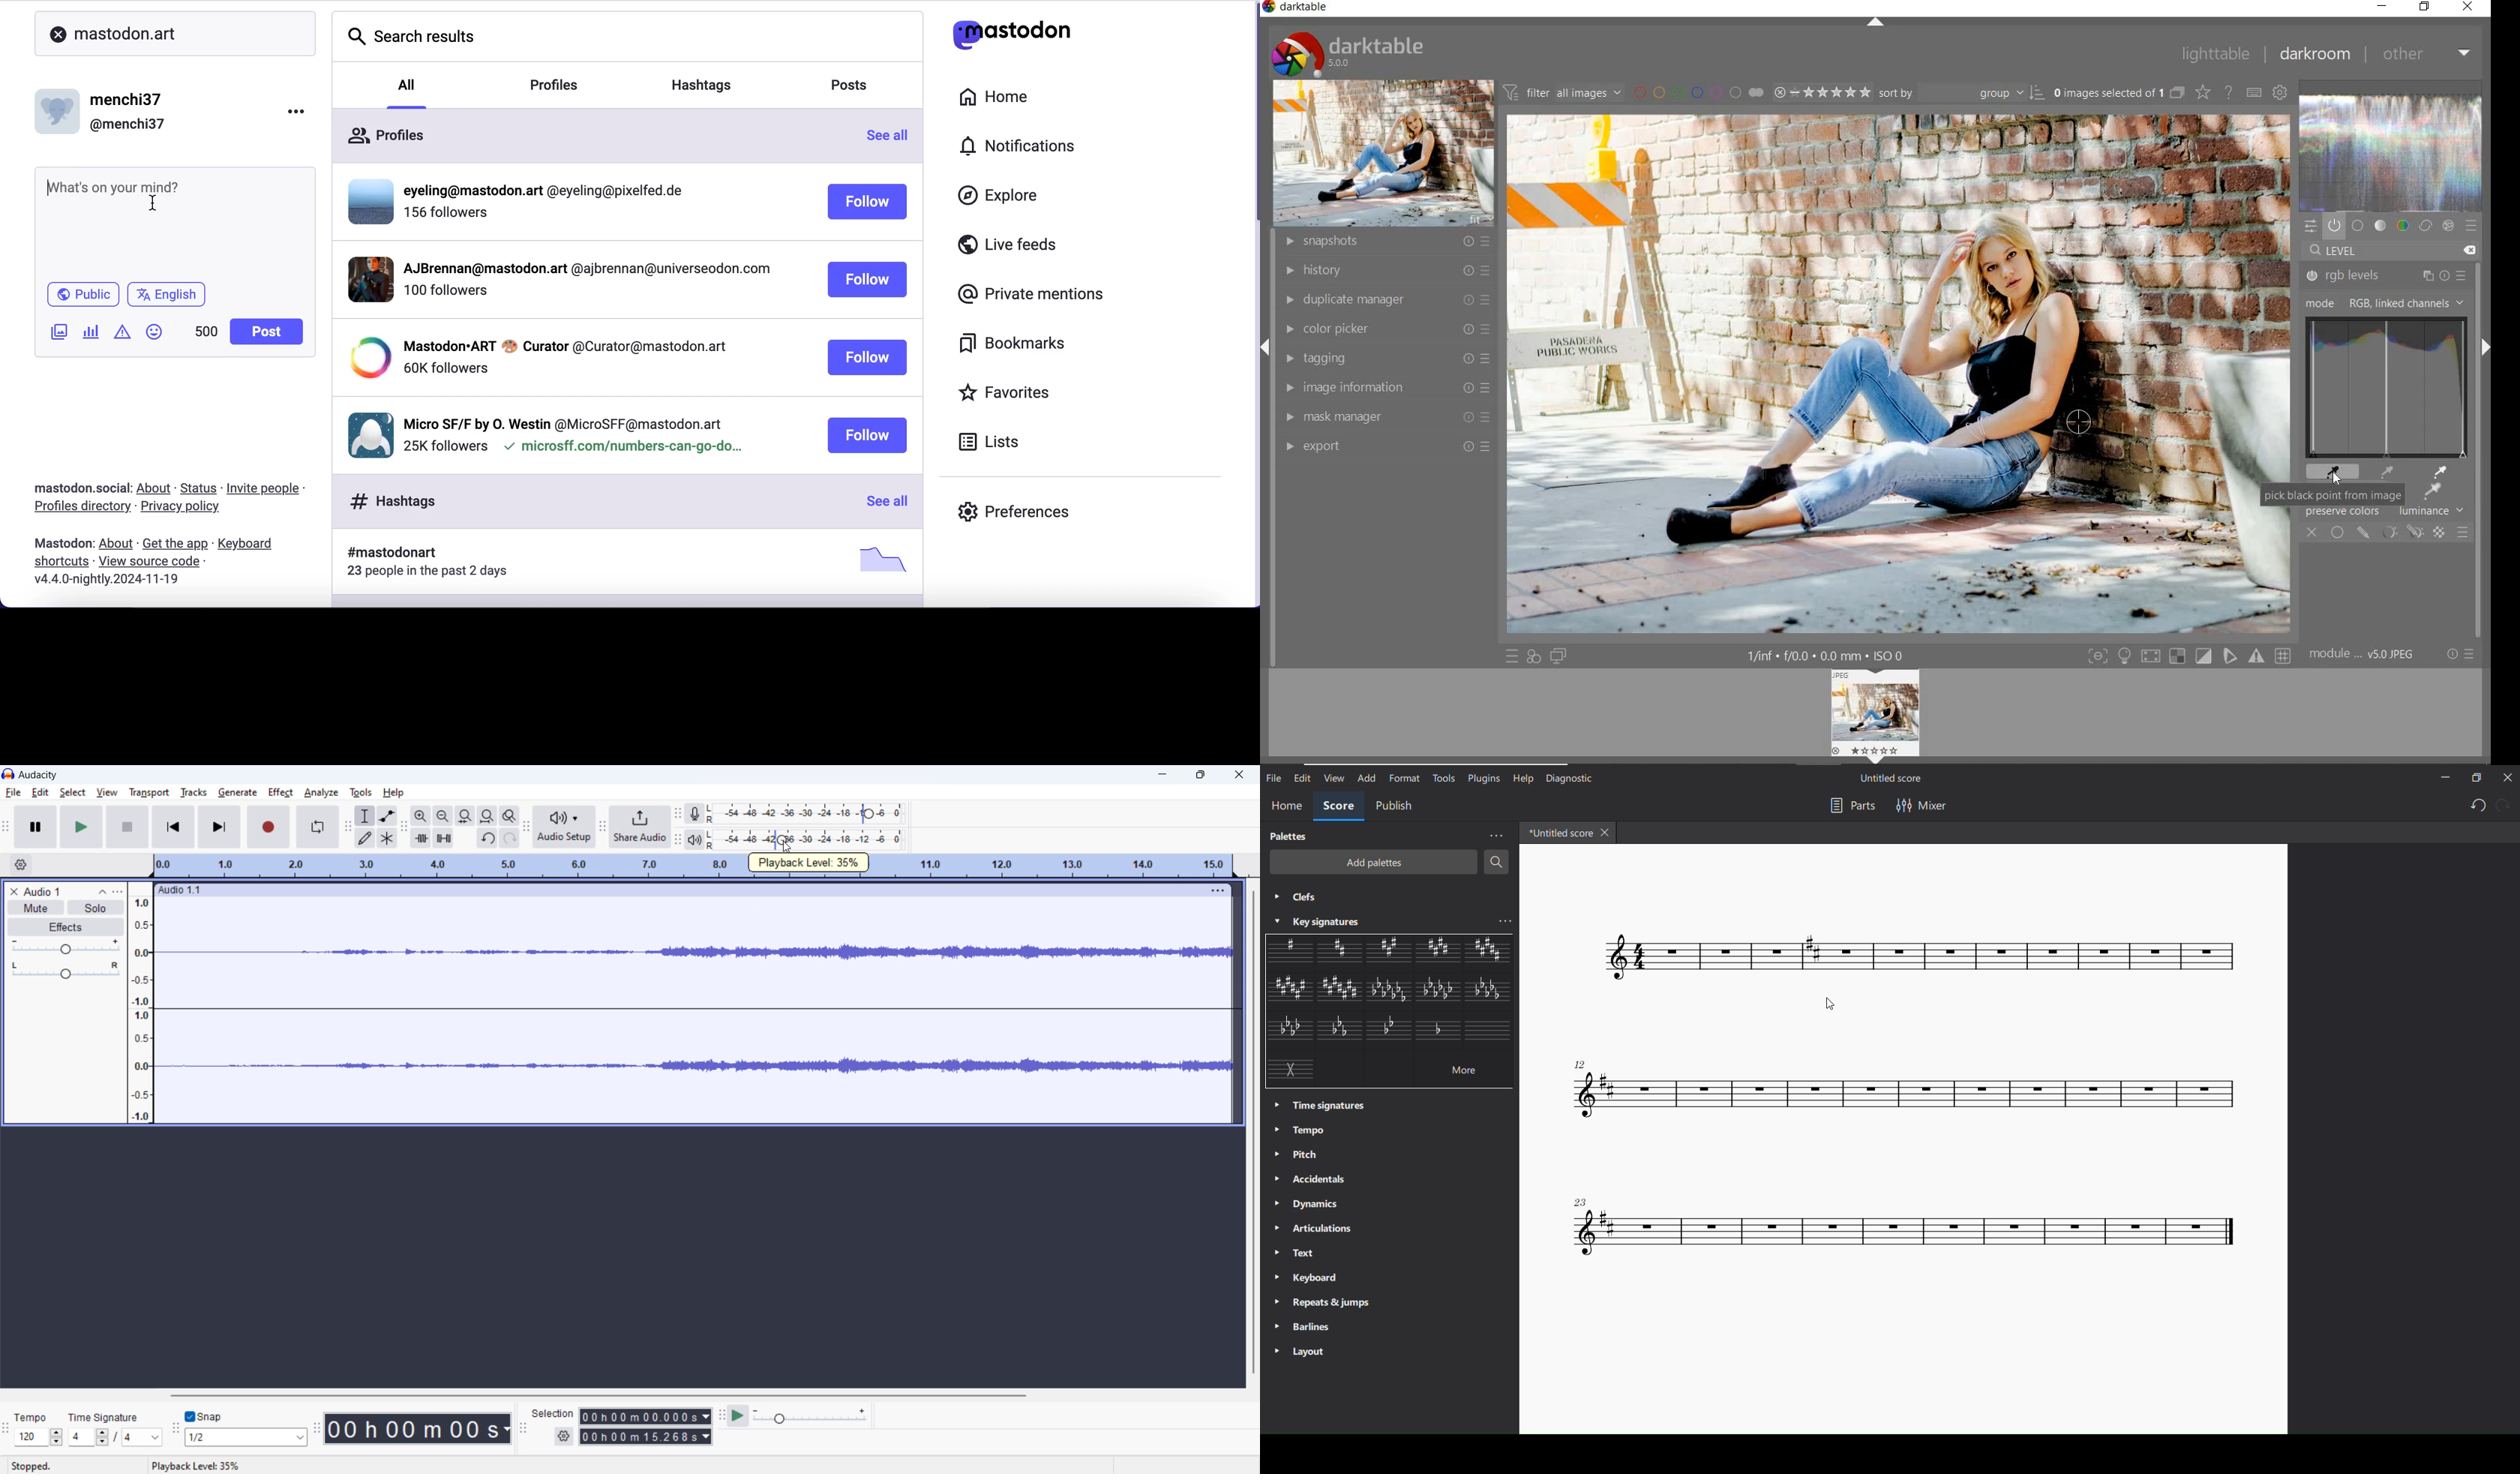  What do you see at coordinates (805, 814) in the screenshot?
I see `record level` at bounding box center [805, 814].